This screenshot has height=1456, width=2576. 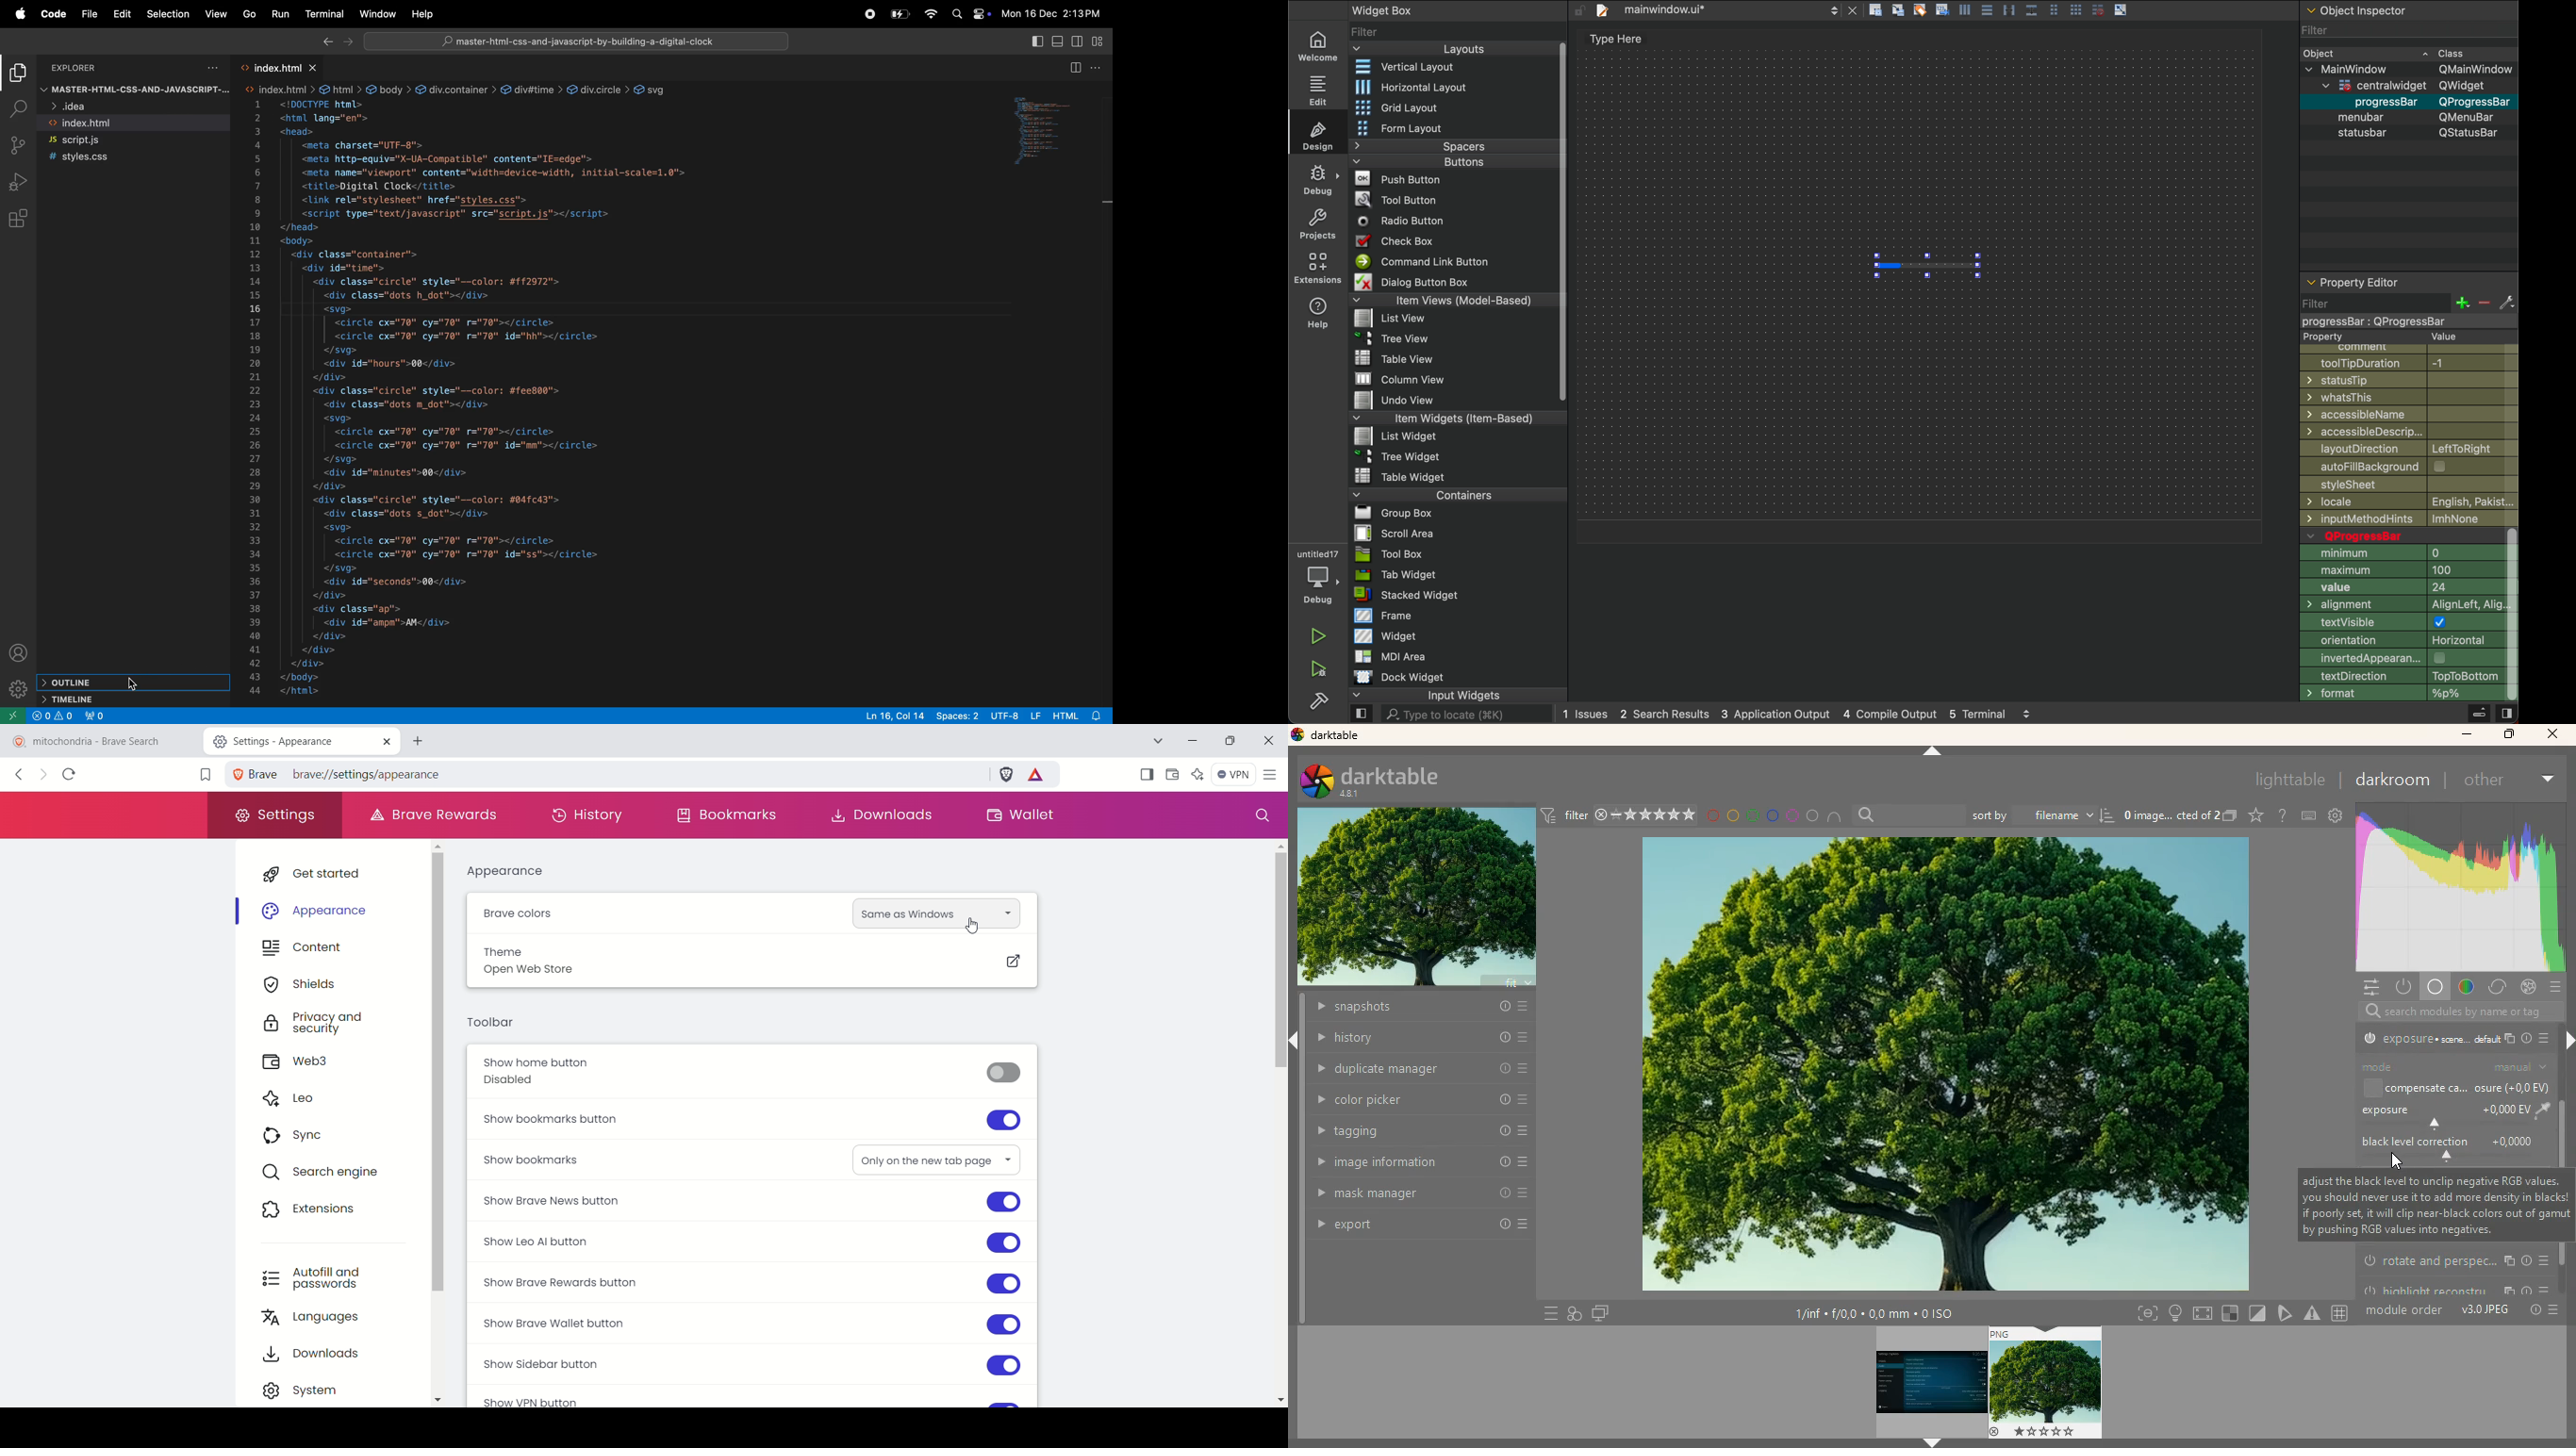 What do you see at coordinates (348, 42) in the screenshot?
I see `forward` at bounding box center [348, 42].